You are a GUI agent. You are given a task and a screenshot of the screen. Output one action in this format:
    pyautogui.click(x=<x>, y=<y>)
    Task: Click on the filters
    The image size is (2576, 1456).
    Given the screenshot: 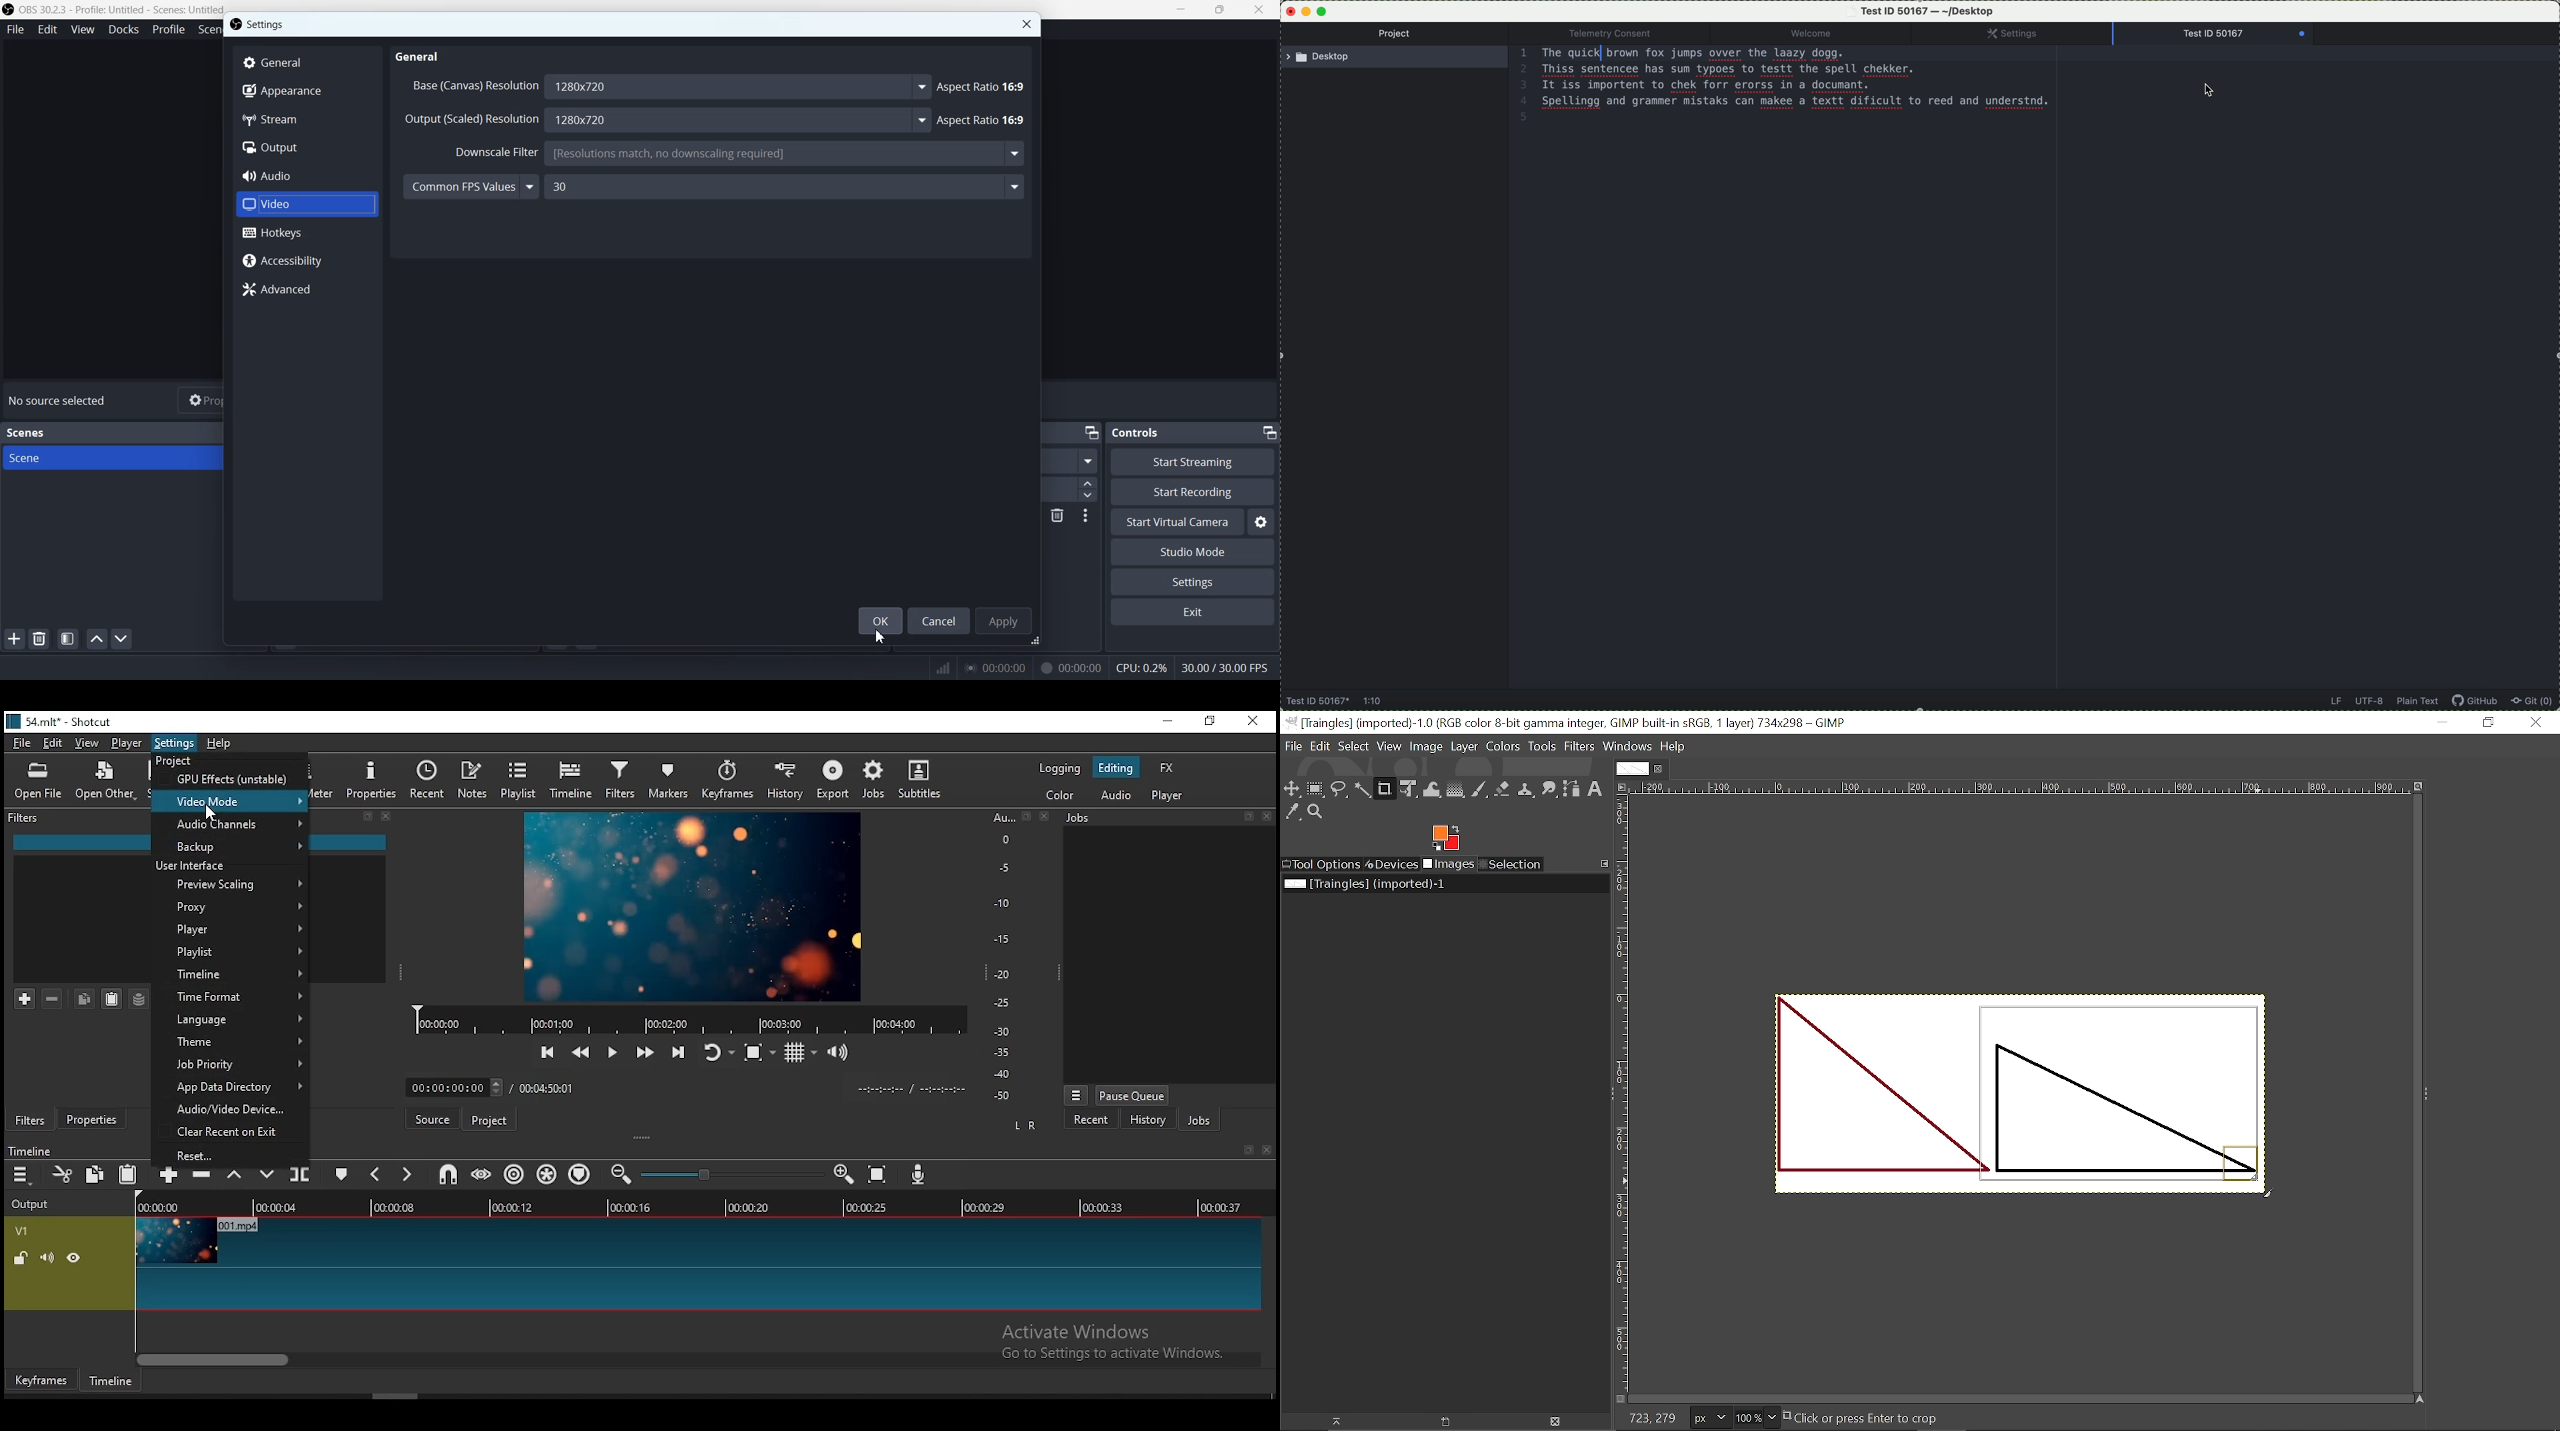 What is the action you would take?
    pyautogui.click(x=30, y=1120)
    